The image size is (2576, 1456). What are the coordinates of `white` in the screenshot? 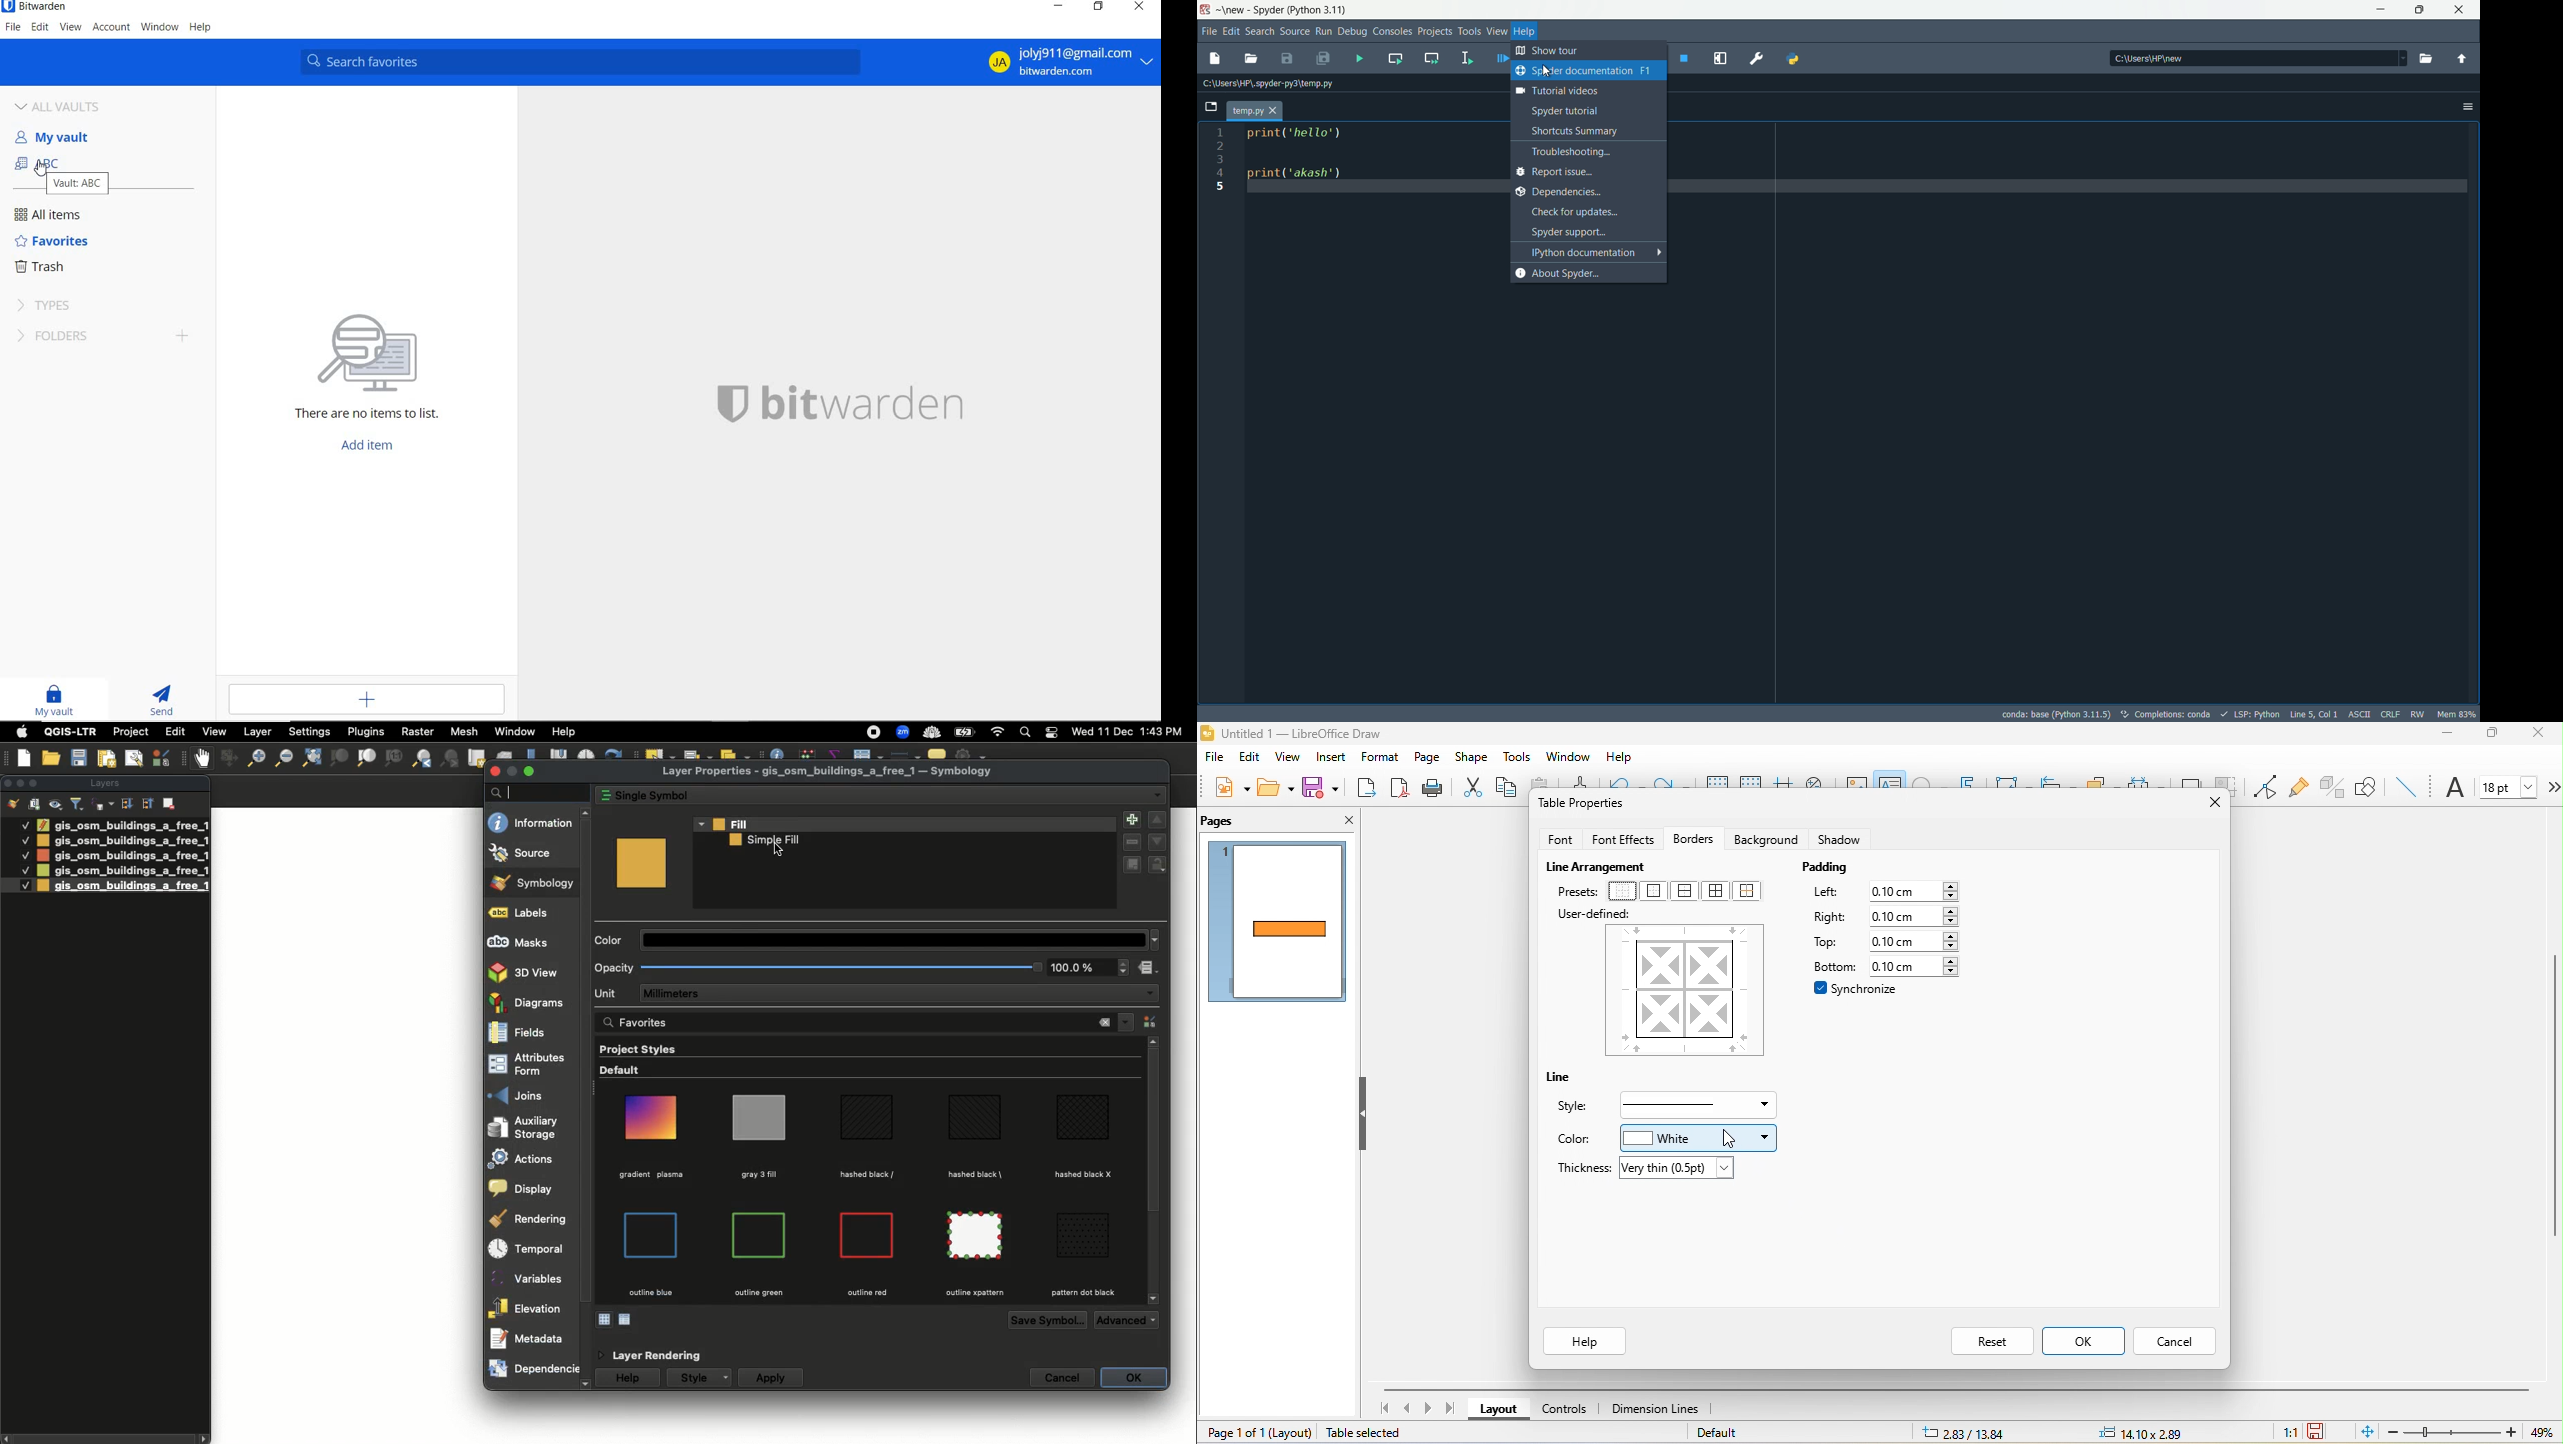 It's located at (1702, 1137).